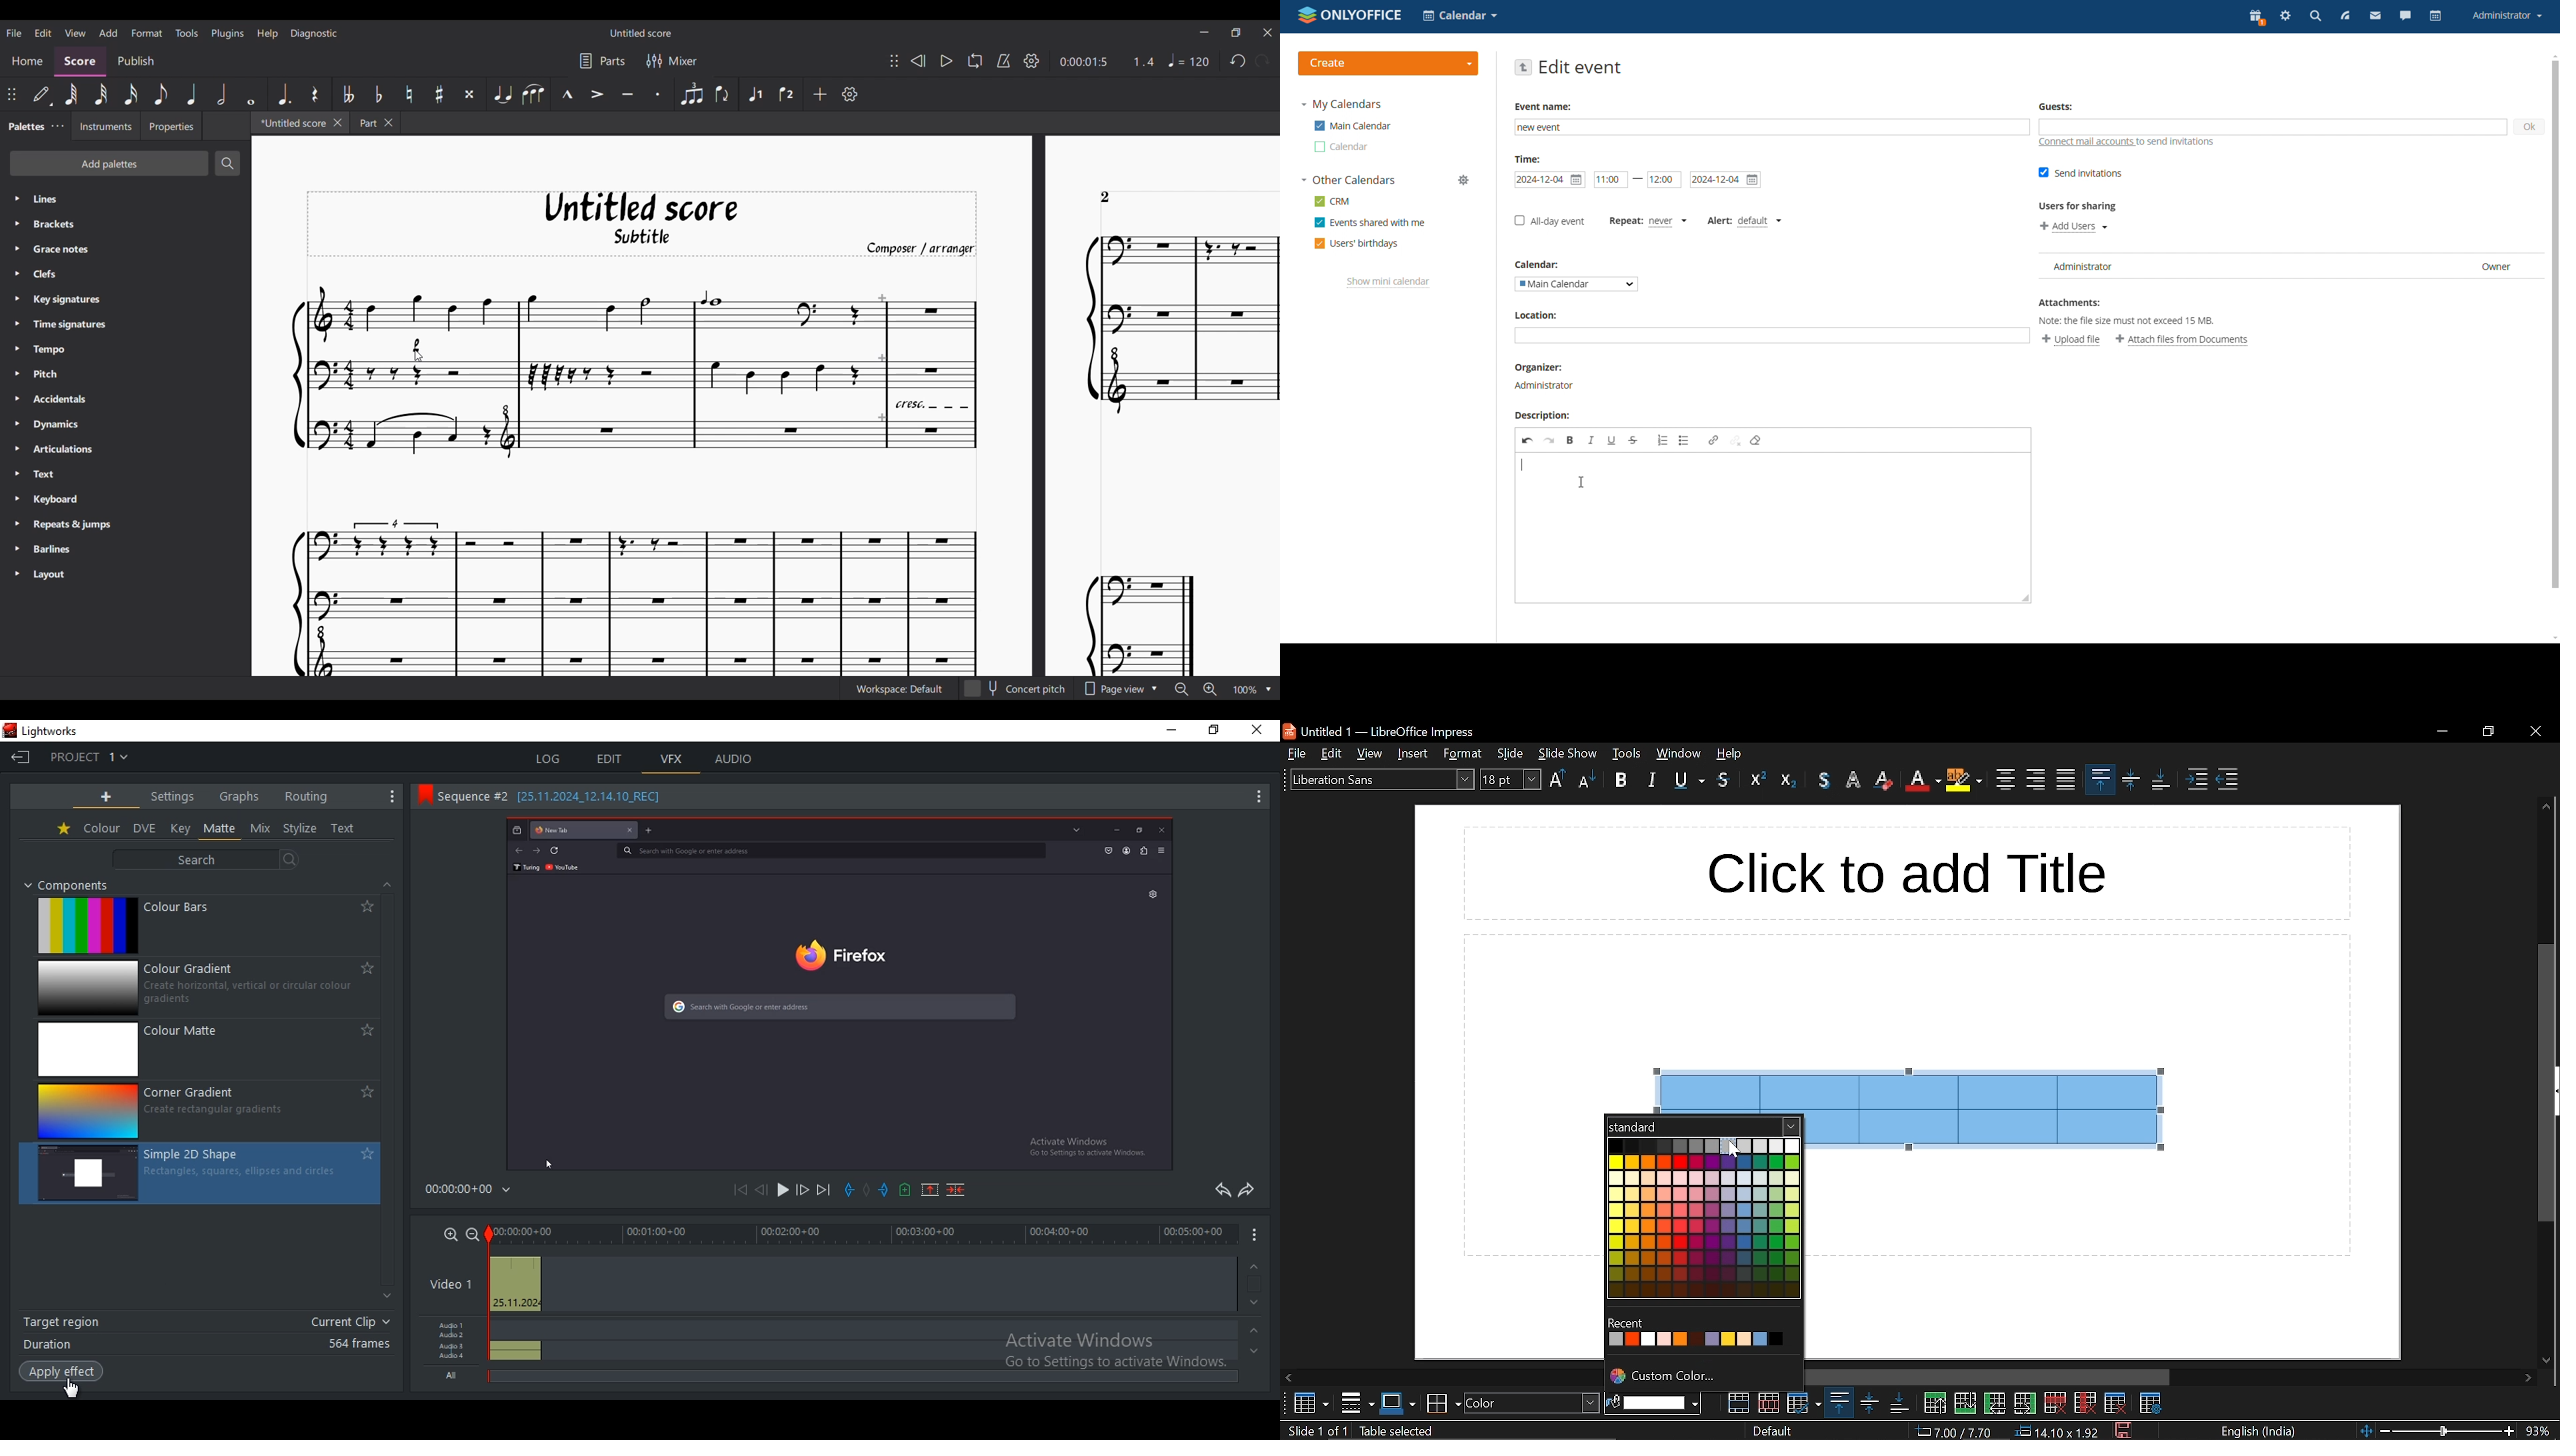  I want to click on Tenuto, so click(627, 93).